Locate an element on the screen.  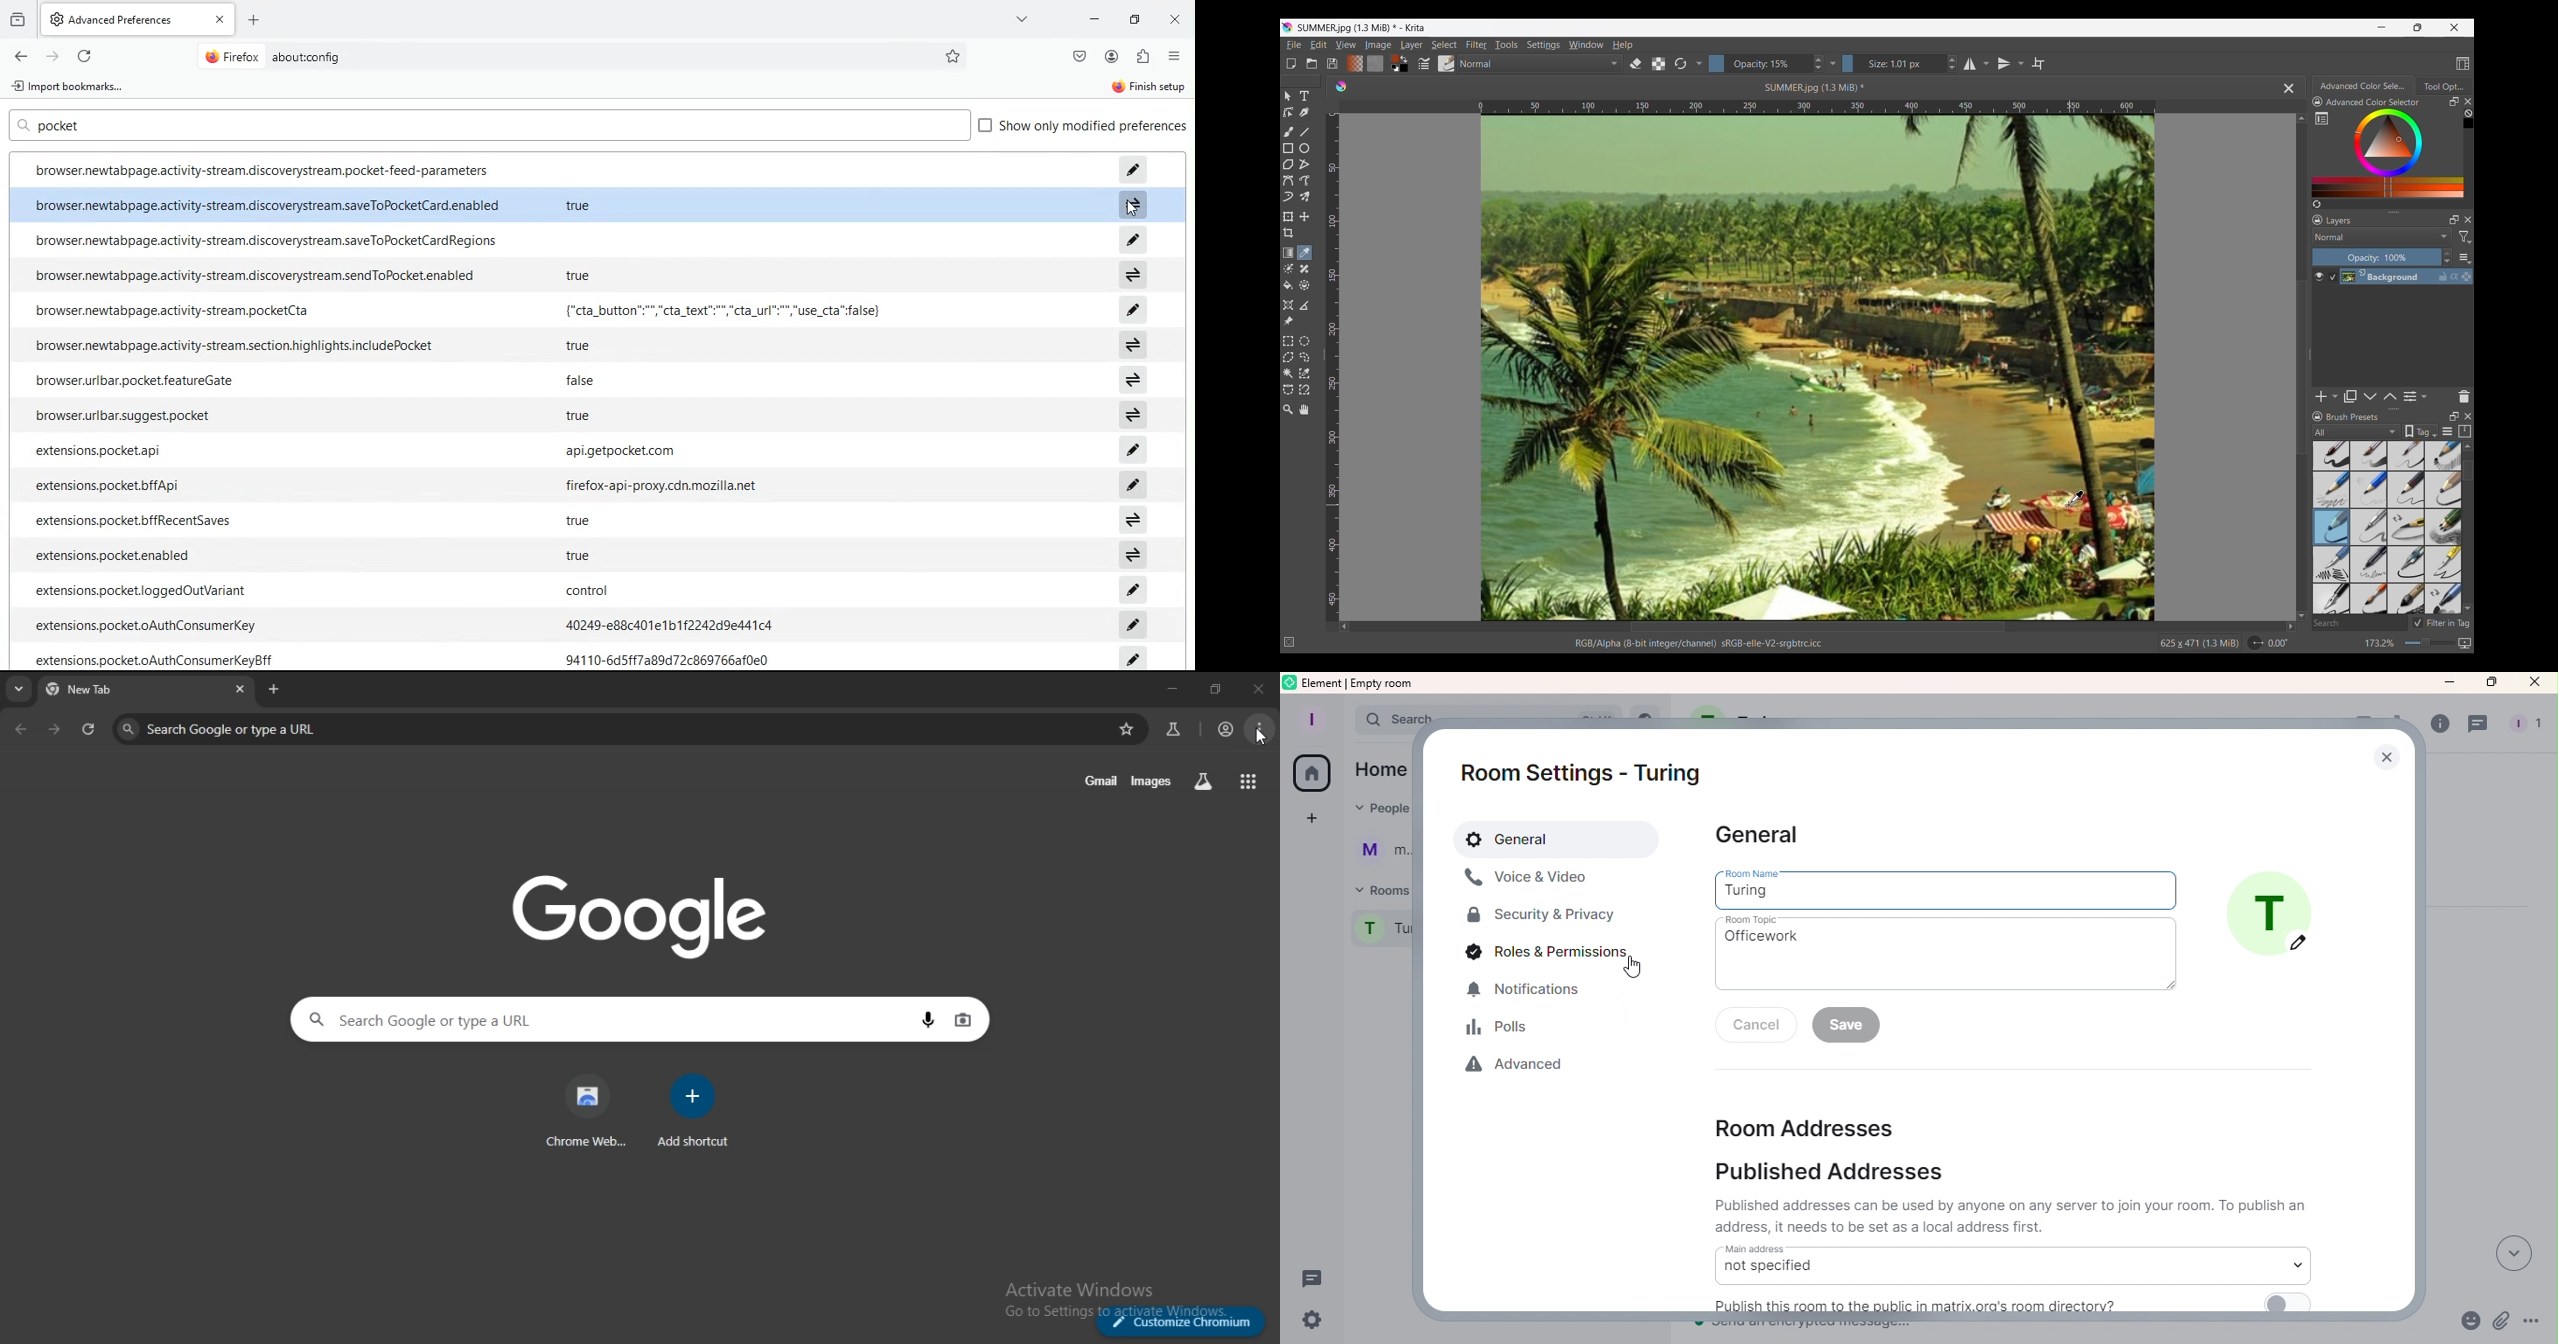
Freehand selection tool is located at coordinates (1306, 357).